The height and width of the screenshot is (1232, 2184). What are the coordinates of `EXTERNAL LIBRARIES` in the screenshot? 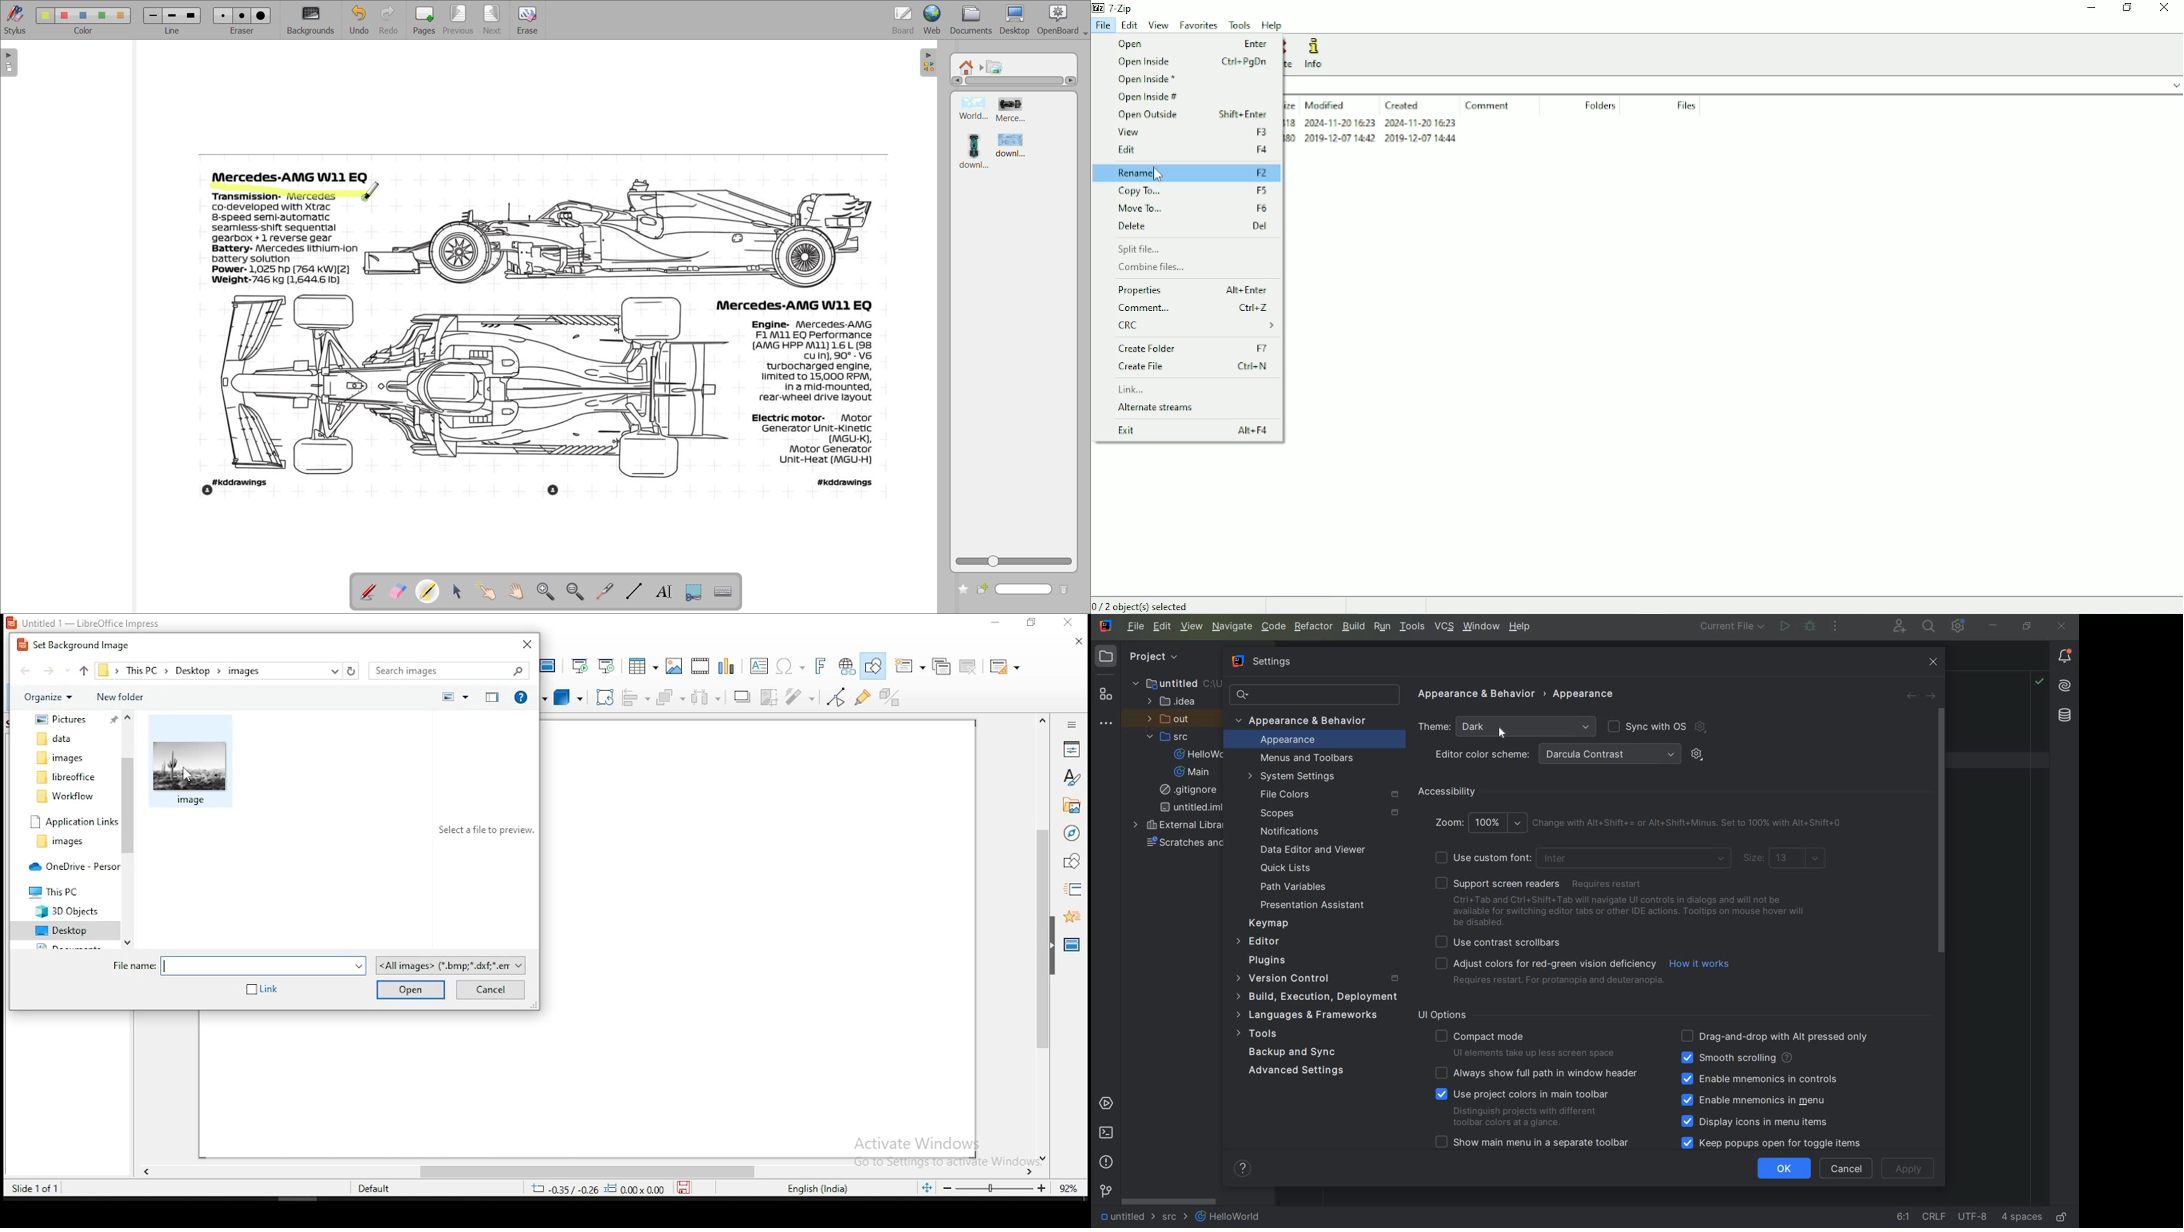 It's located at (1179, 825).